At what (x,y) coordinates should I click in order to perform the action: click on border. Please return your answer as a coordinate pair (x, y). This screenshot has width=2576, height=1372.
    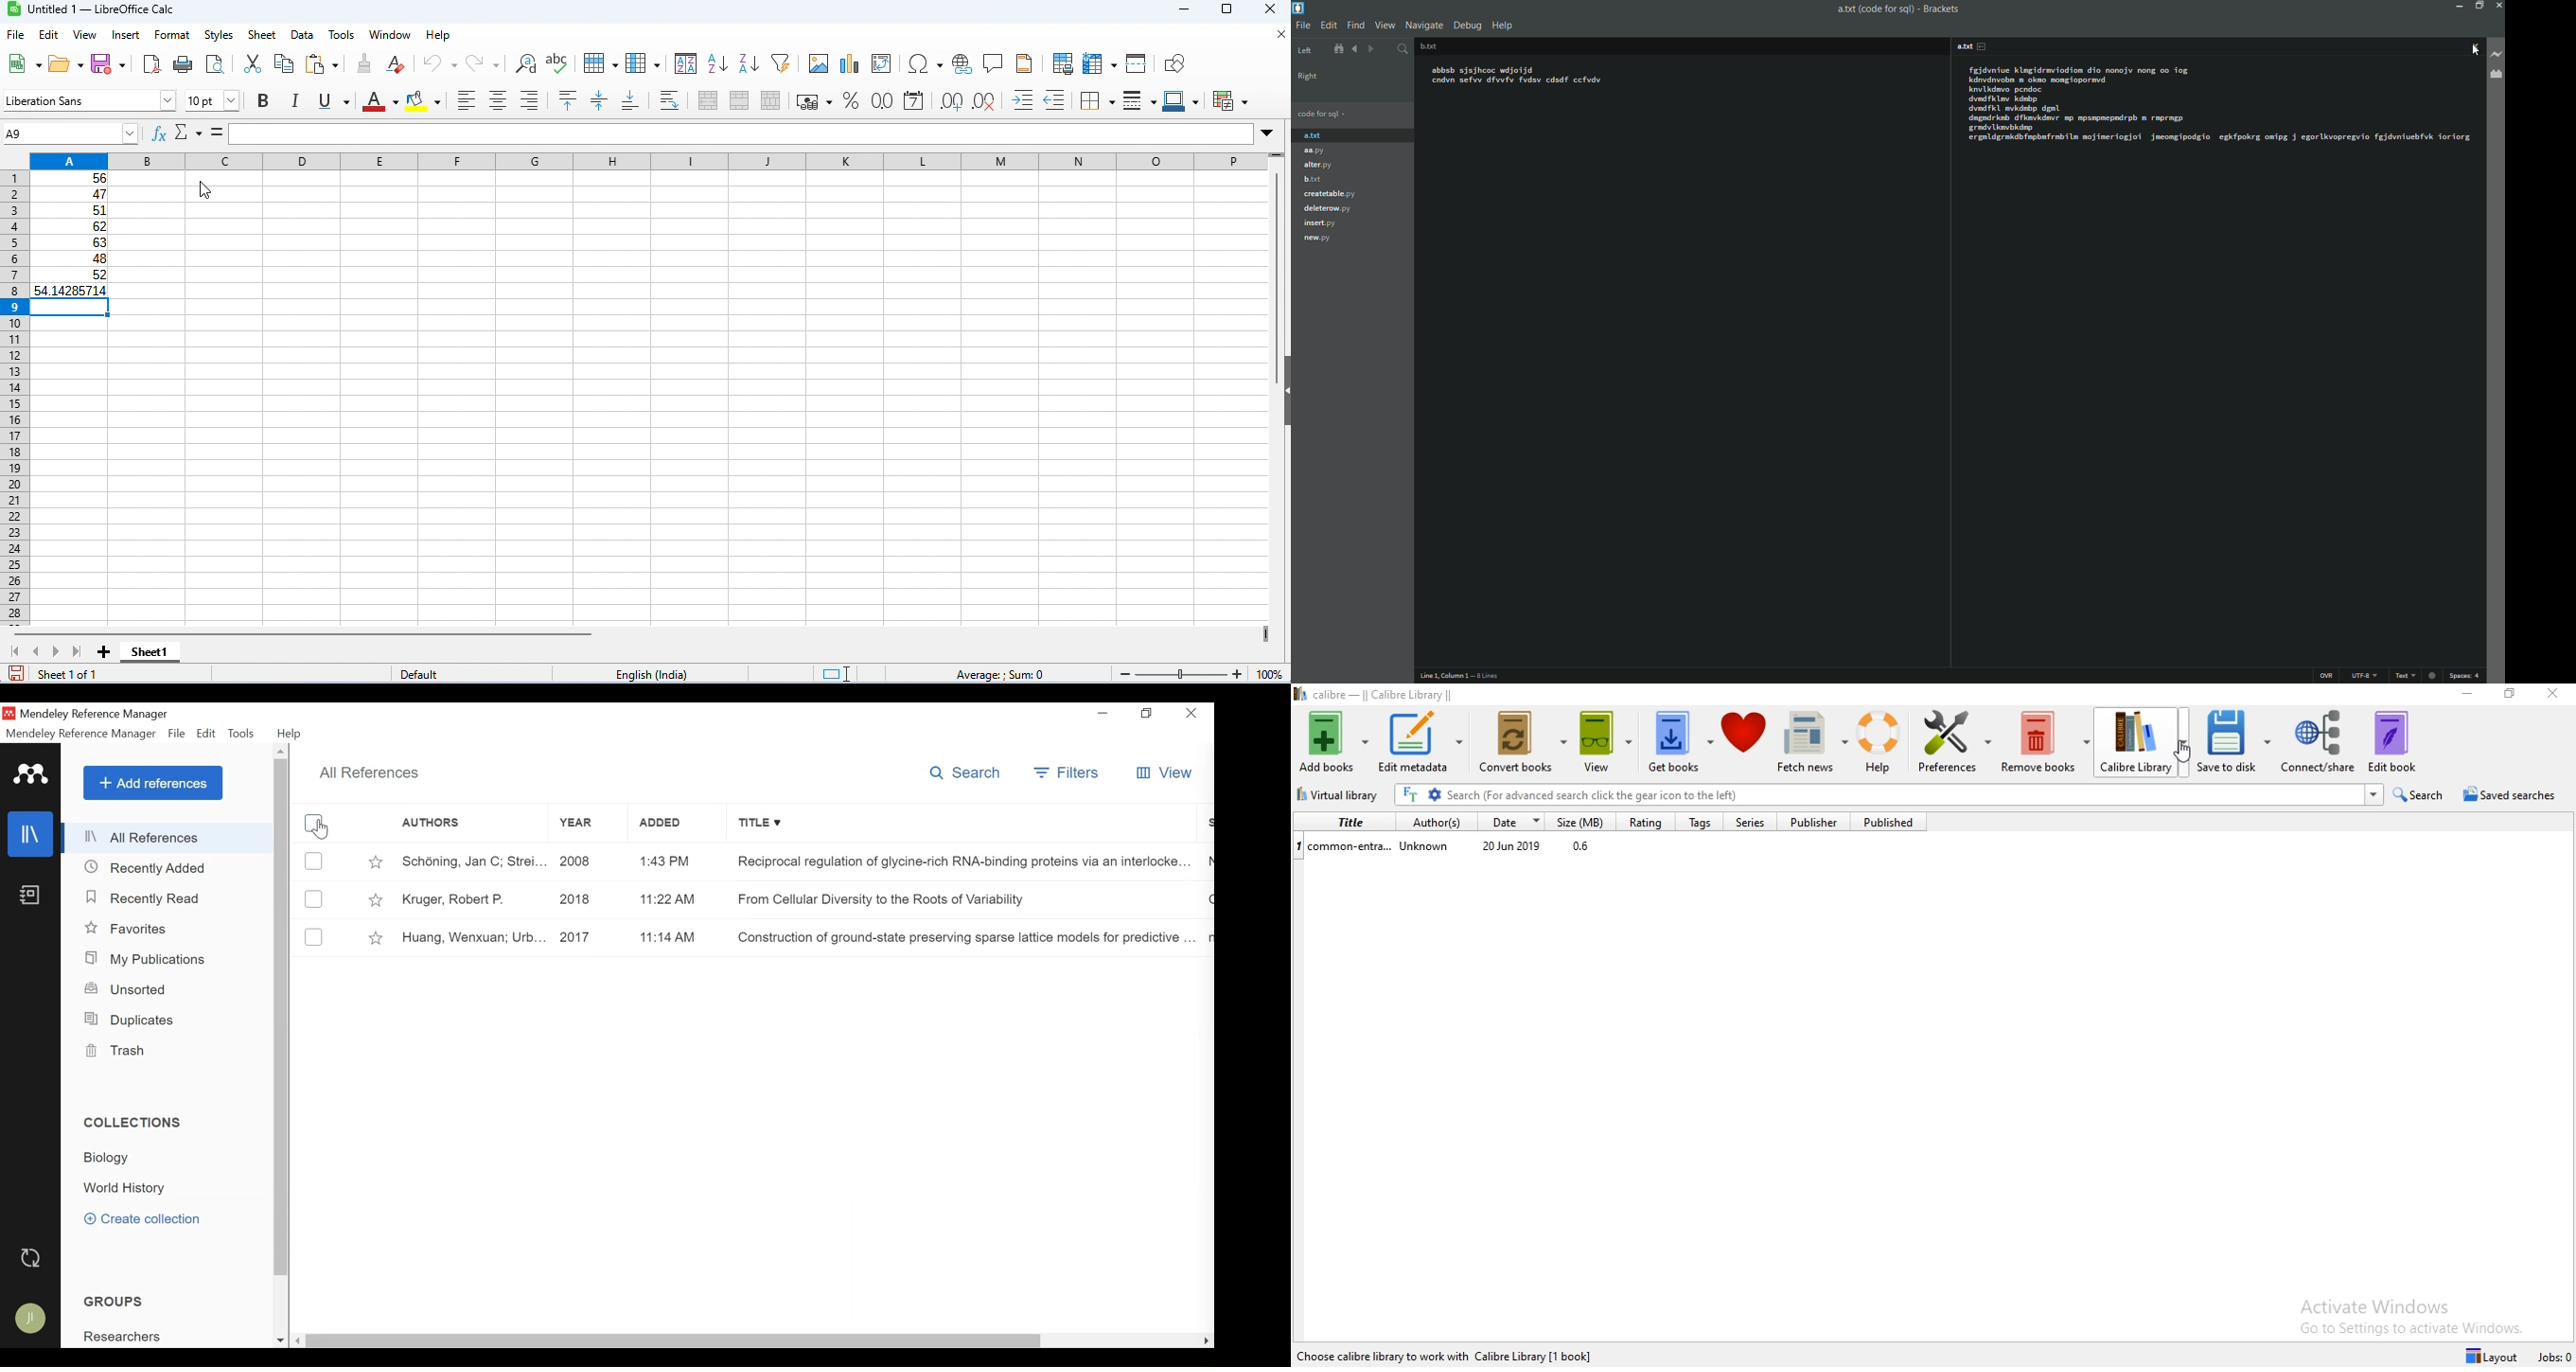
    Looking at the image, I should click on (1097, 100).